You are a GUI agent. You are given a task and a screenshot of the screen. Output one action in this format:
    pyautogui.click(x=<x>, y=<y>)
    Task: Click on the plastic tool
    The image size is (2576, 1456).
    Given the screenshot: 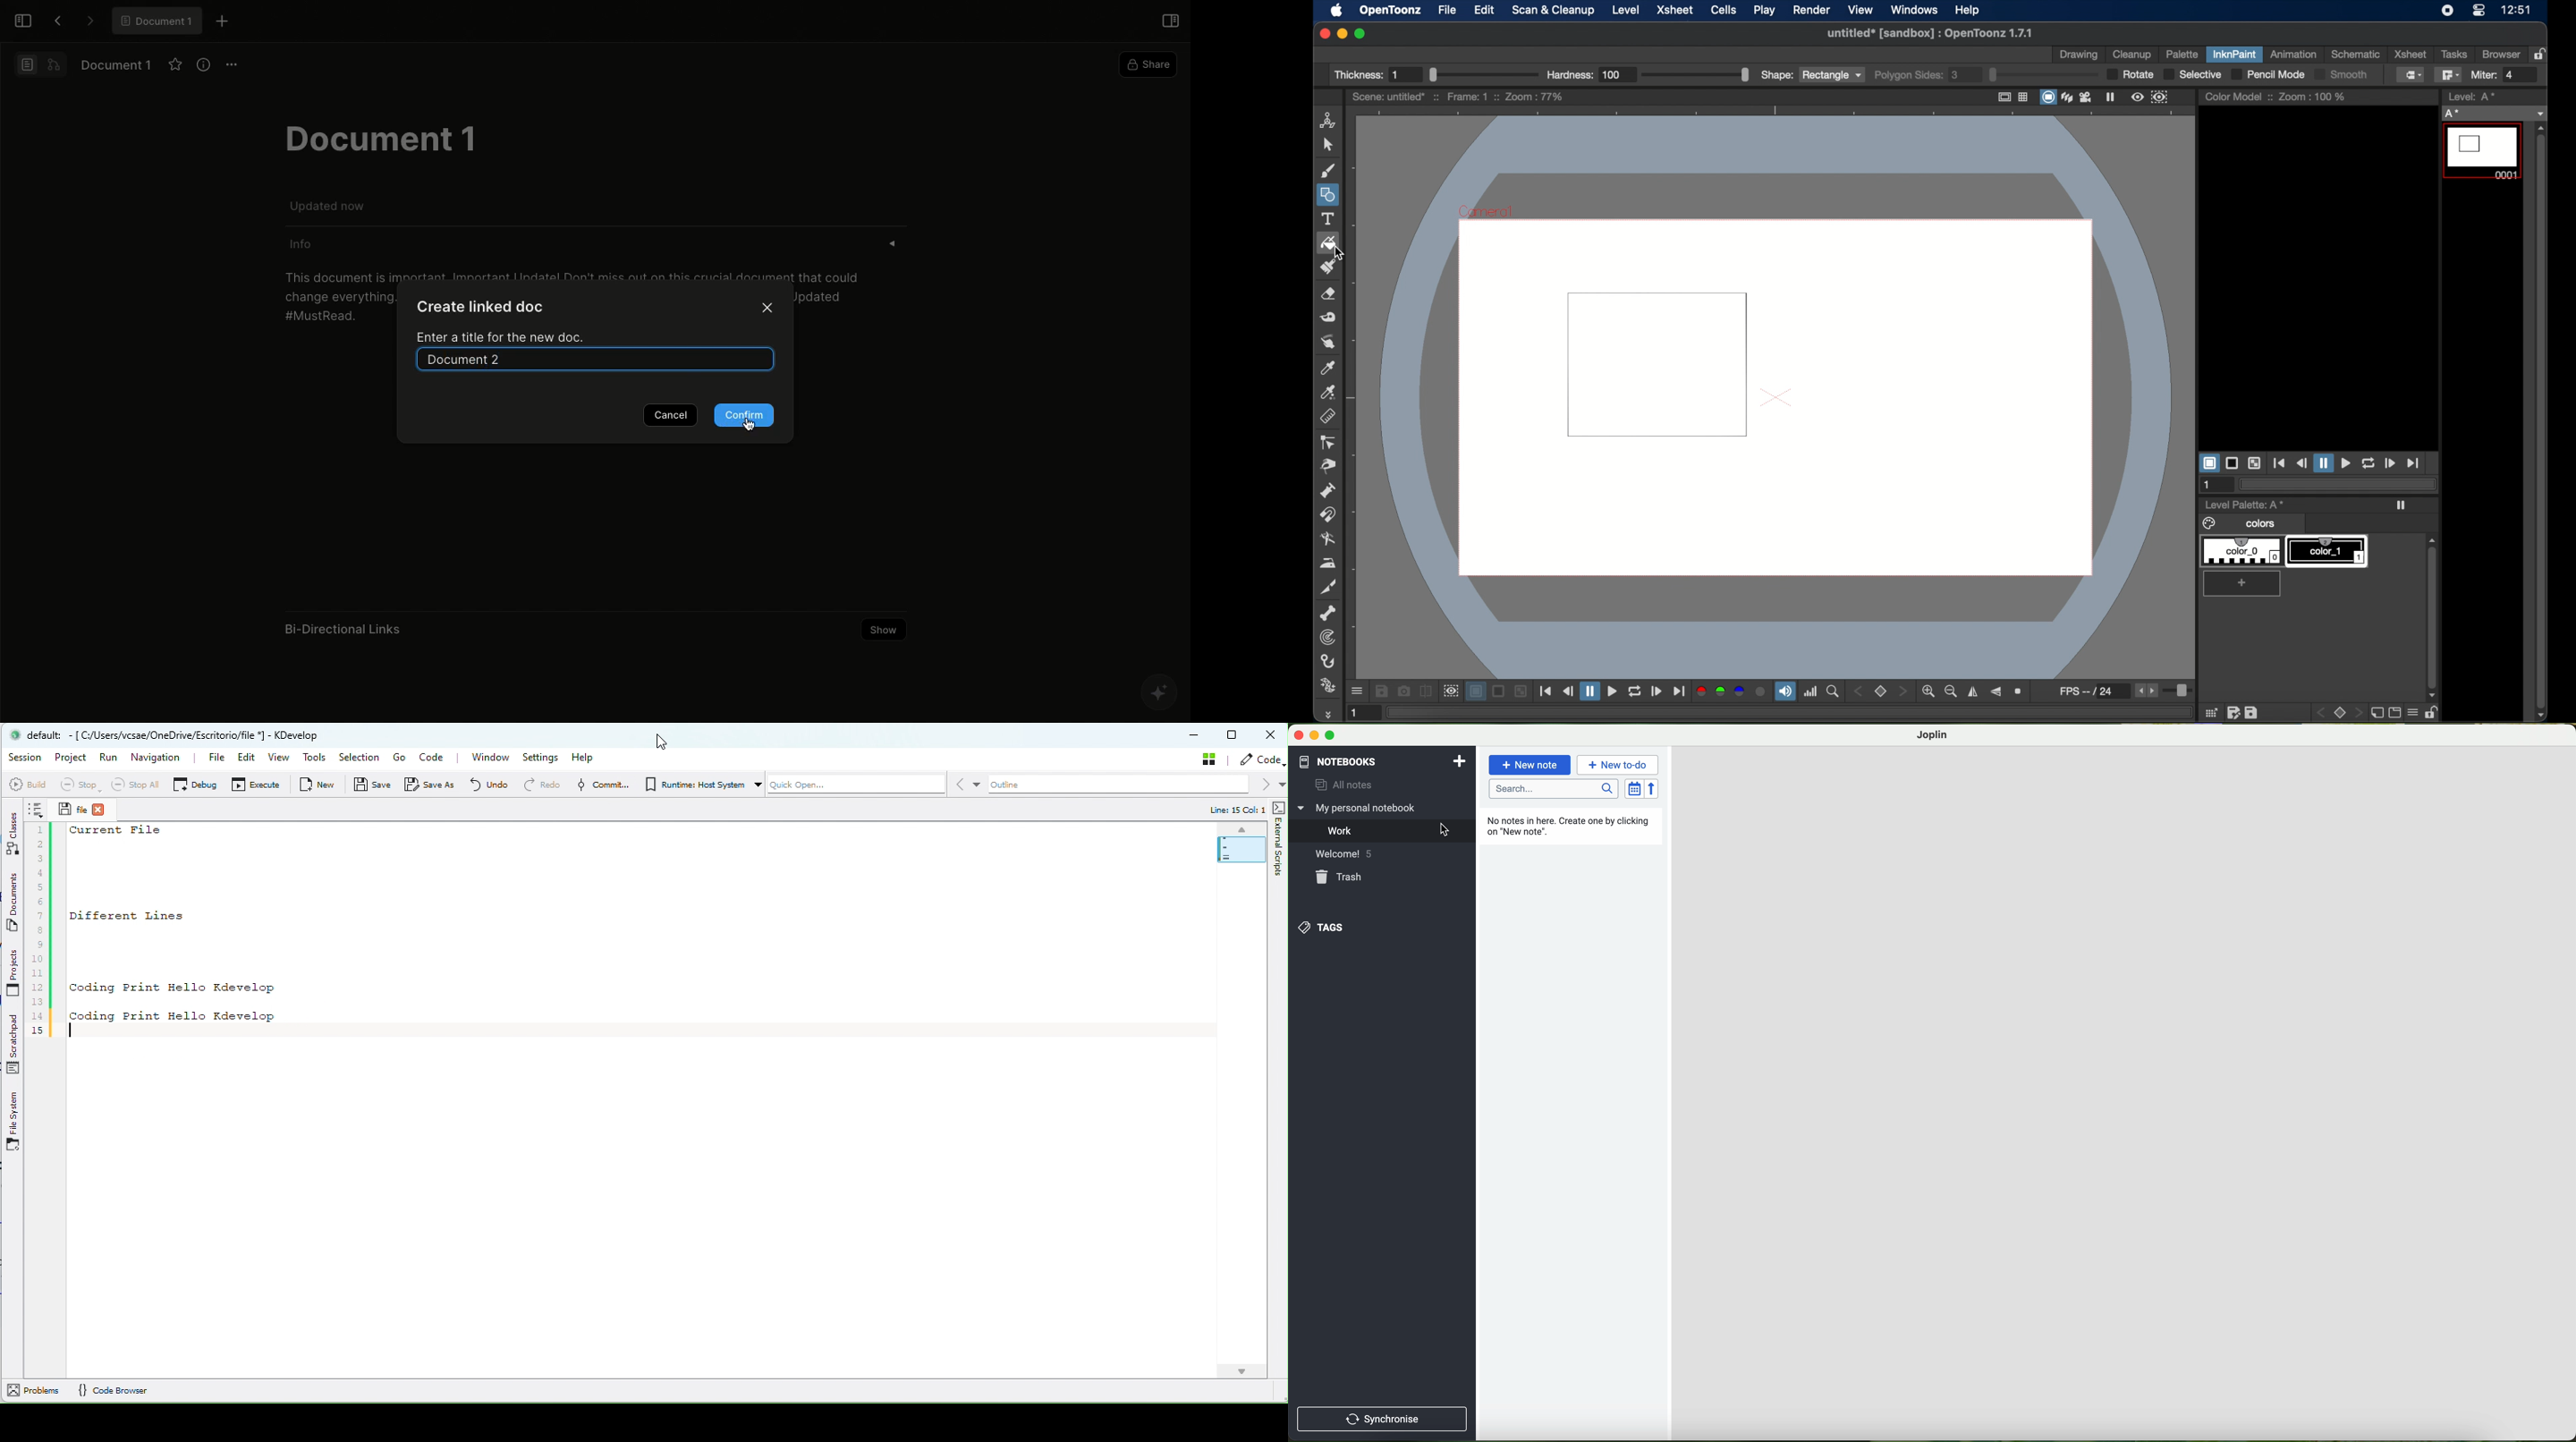 What is the action you would take?
    pyautogui.click(x=1327, y=686)
    